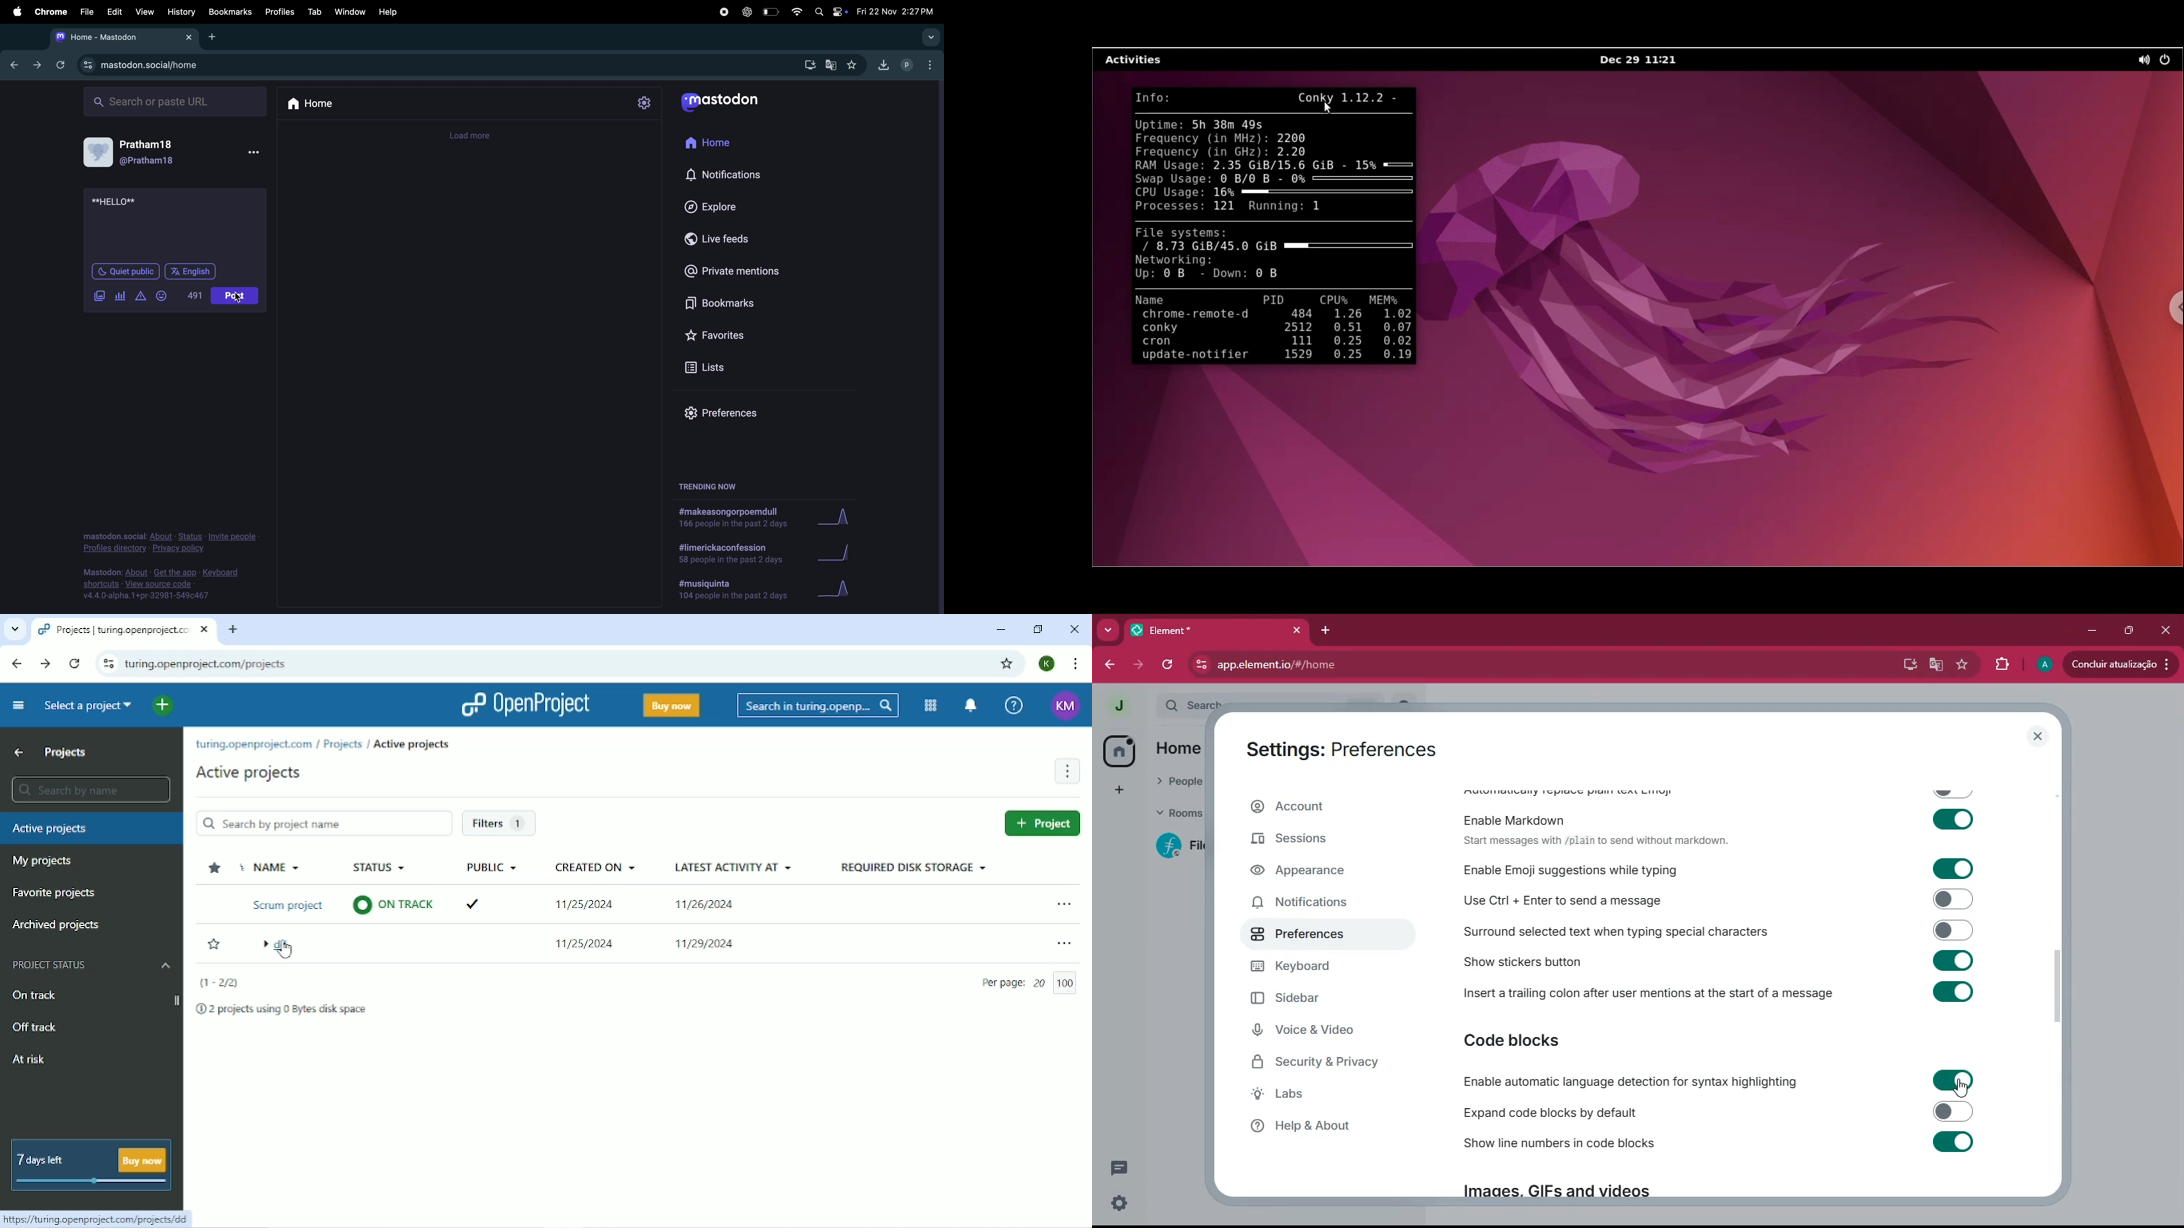 This screenshot has height=1232, width=2184. I want to click on refresh, so click(59, 64).